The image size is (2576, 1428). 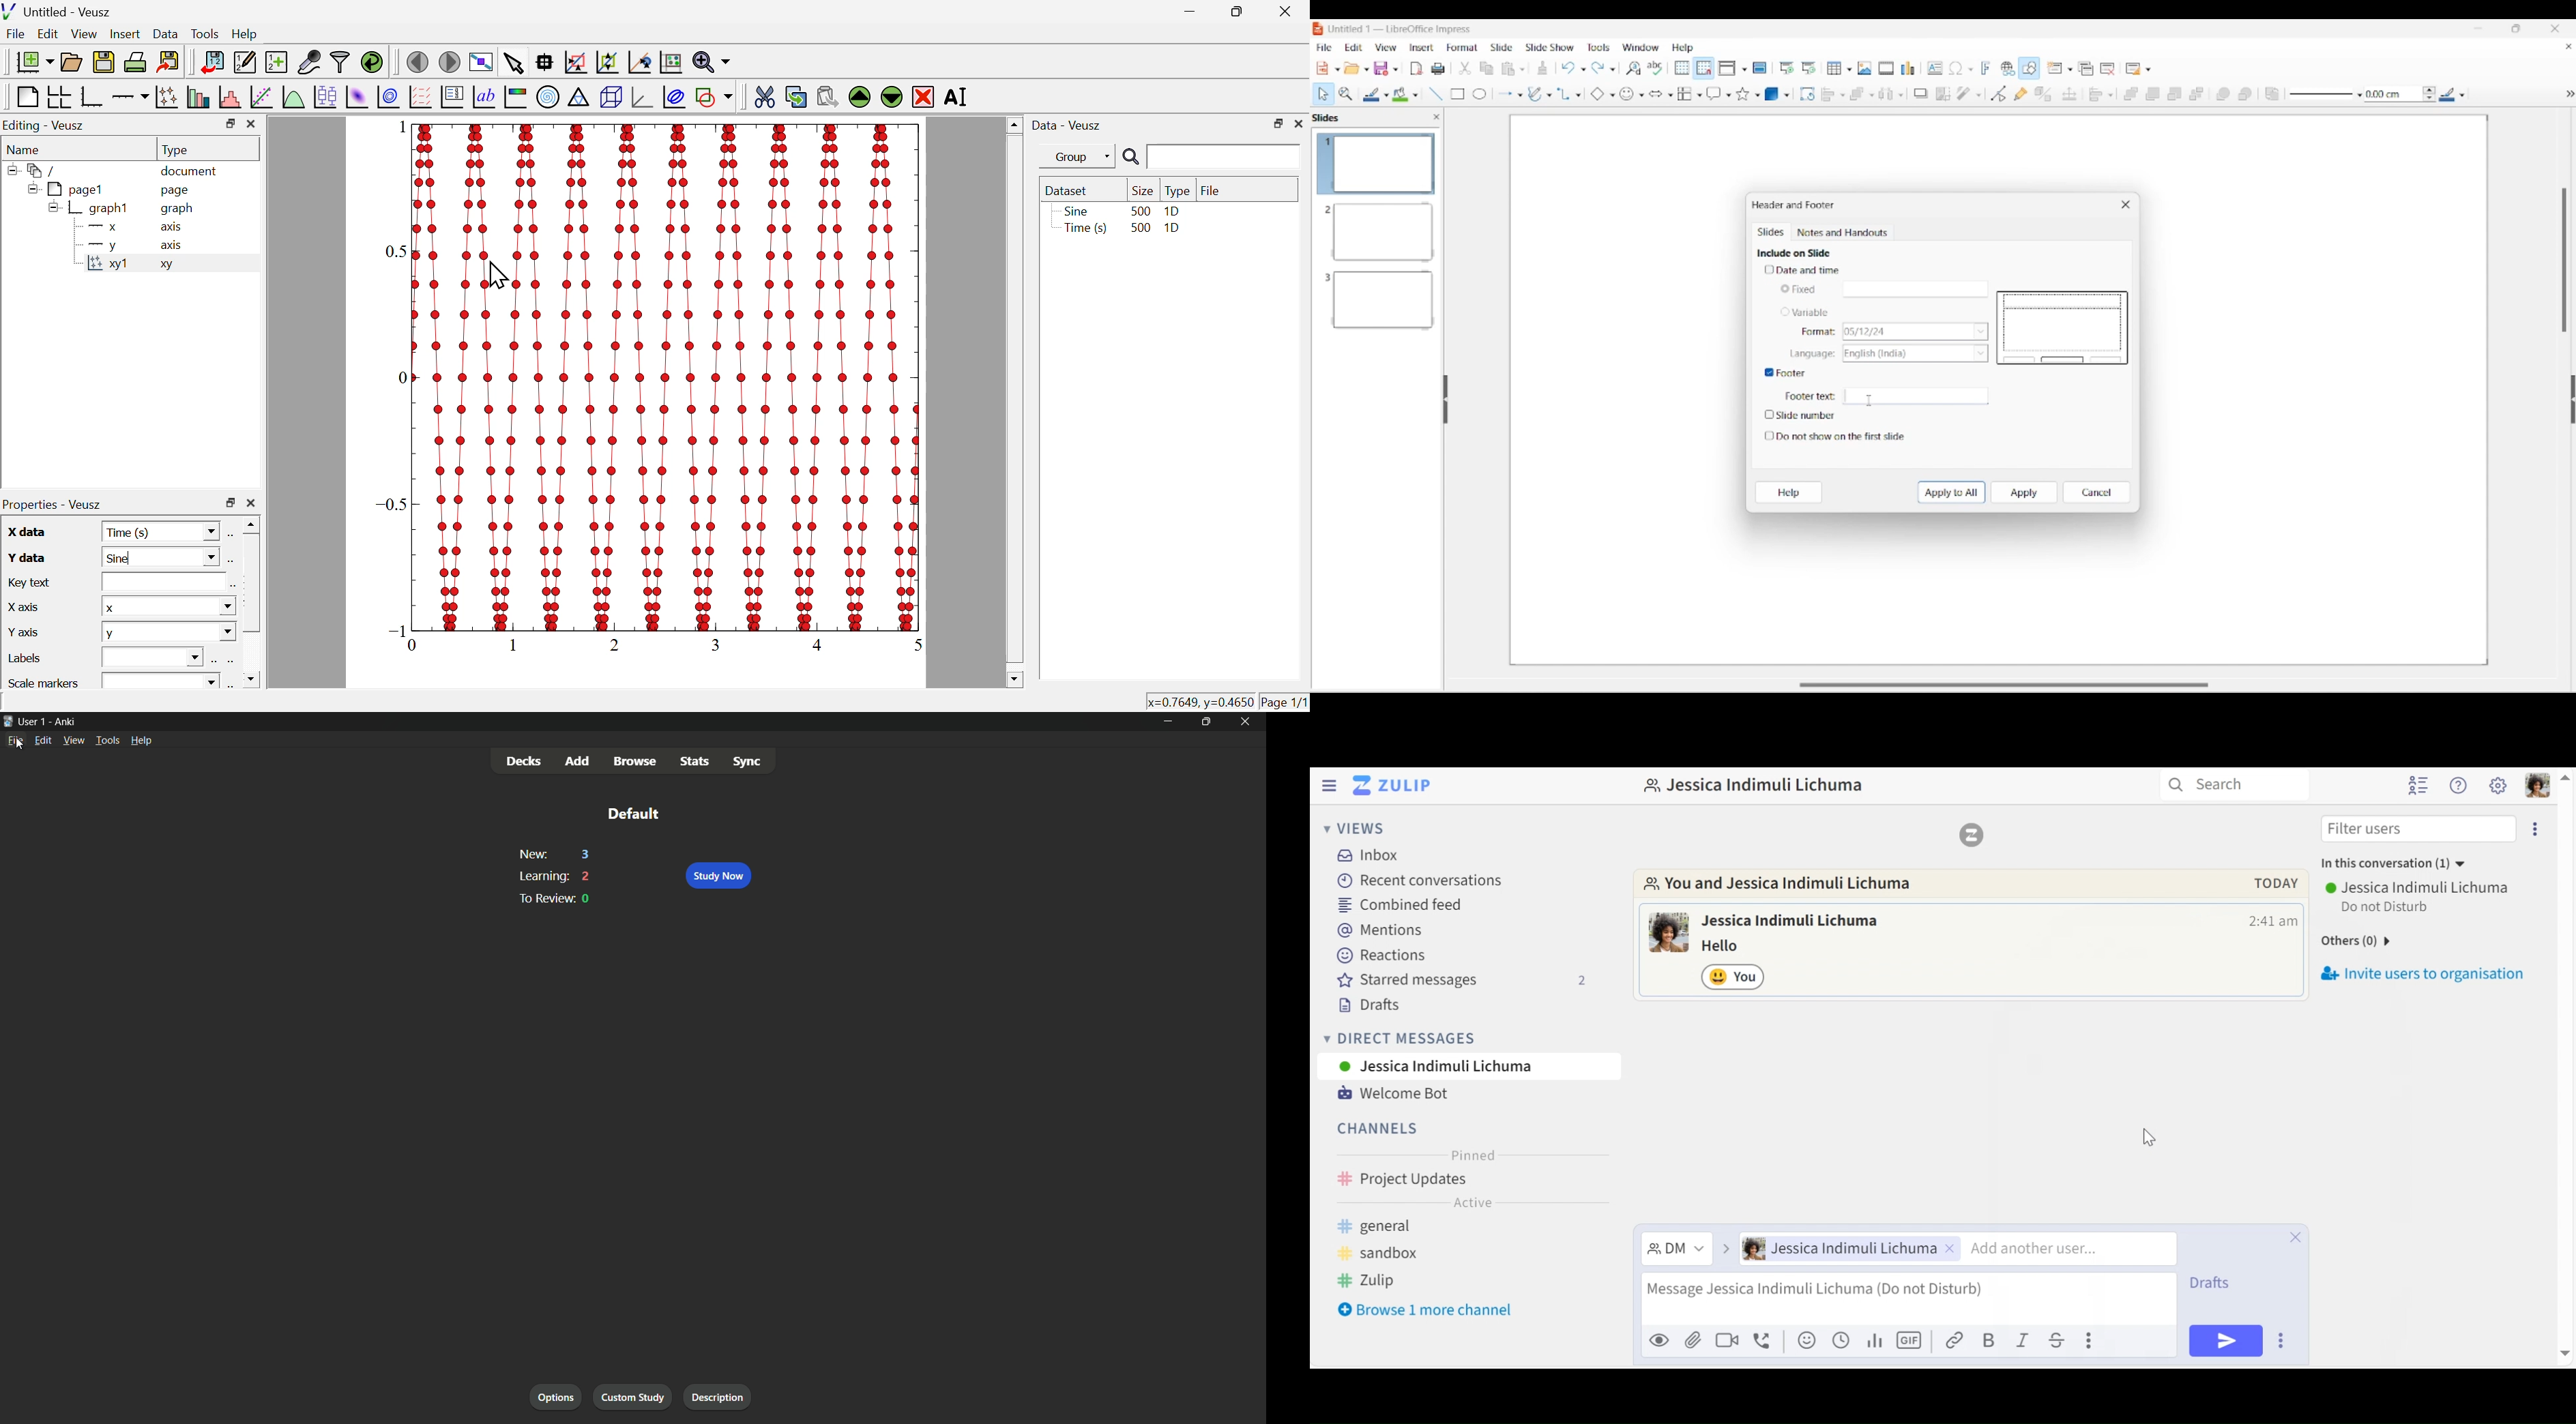 What do you see at coordinates (1914, 395) in the screenshot?
I see `Text space for footer text` at bounding box center [1914, 395].